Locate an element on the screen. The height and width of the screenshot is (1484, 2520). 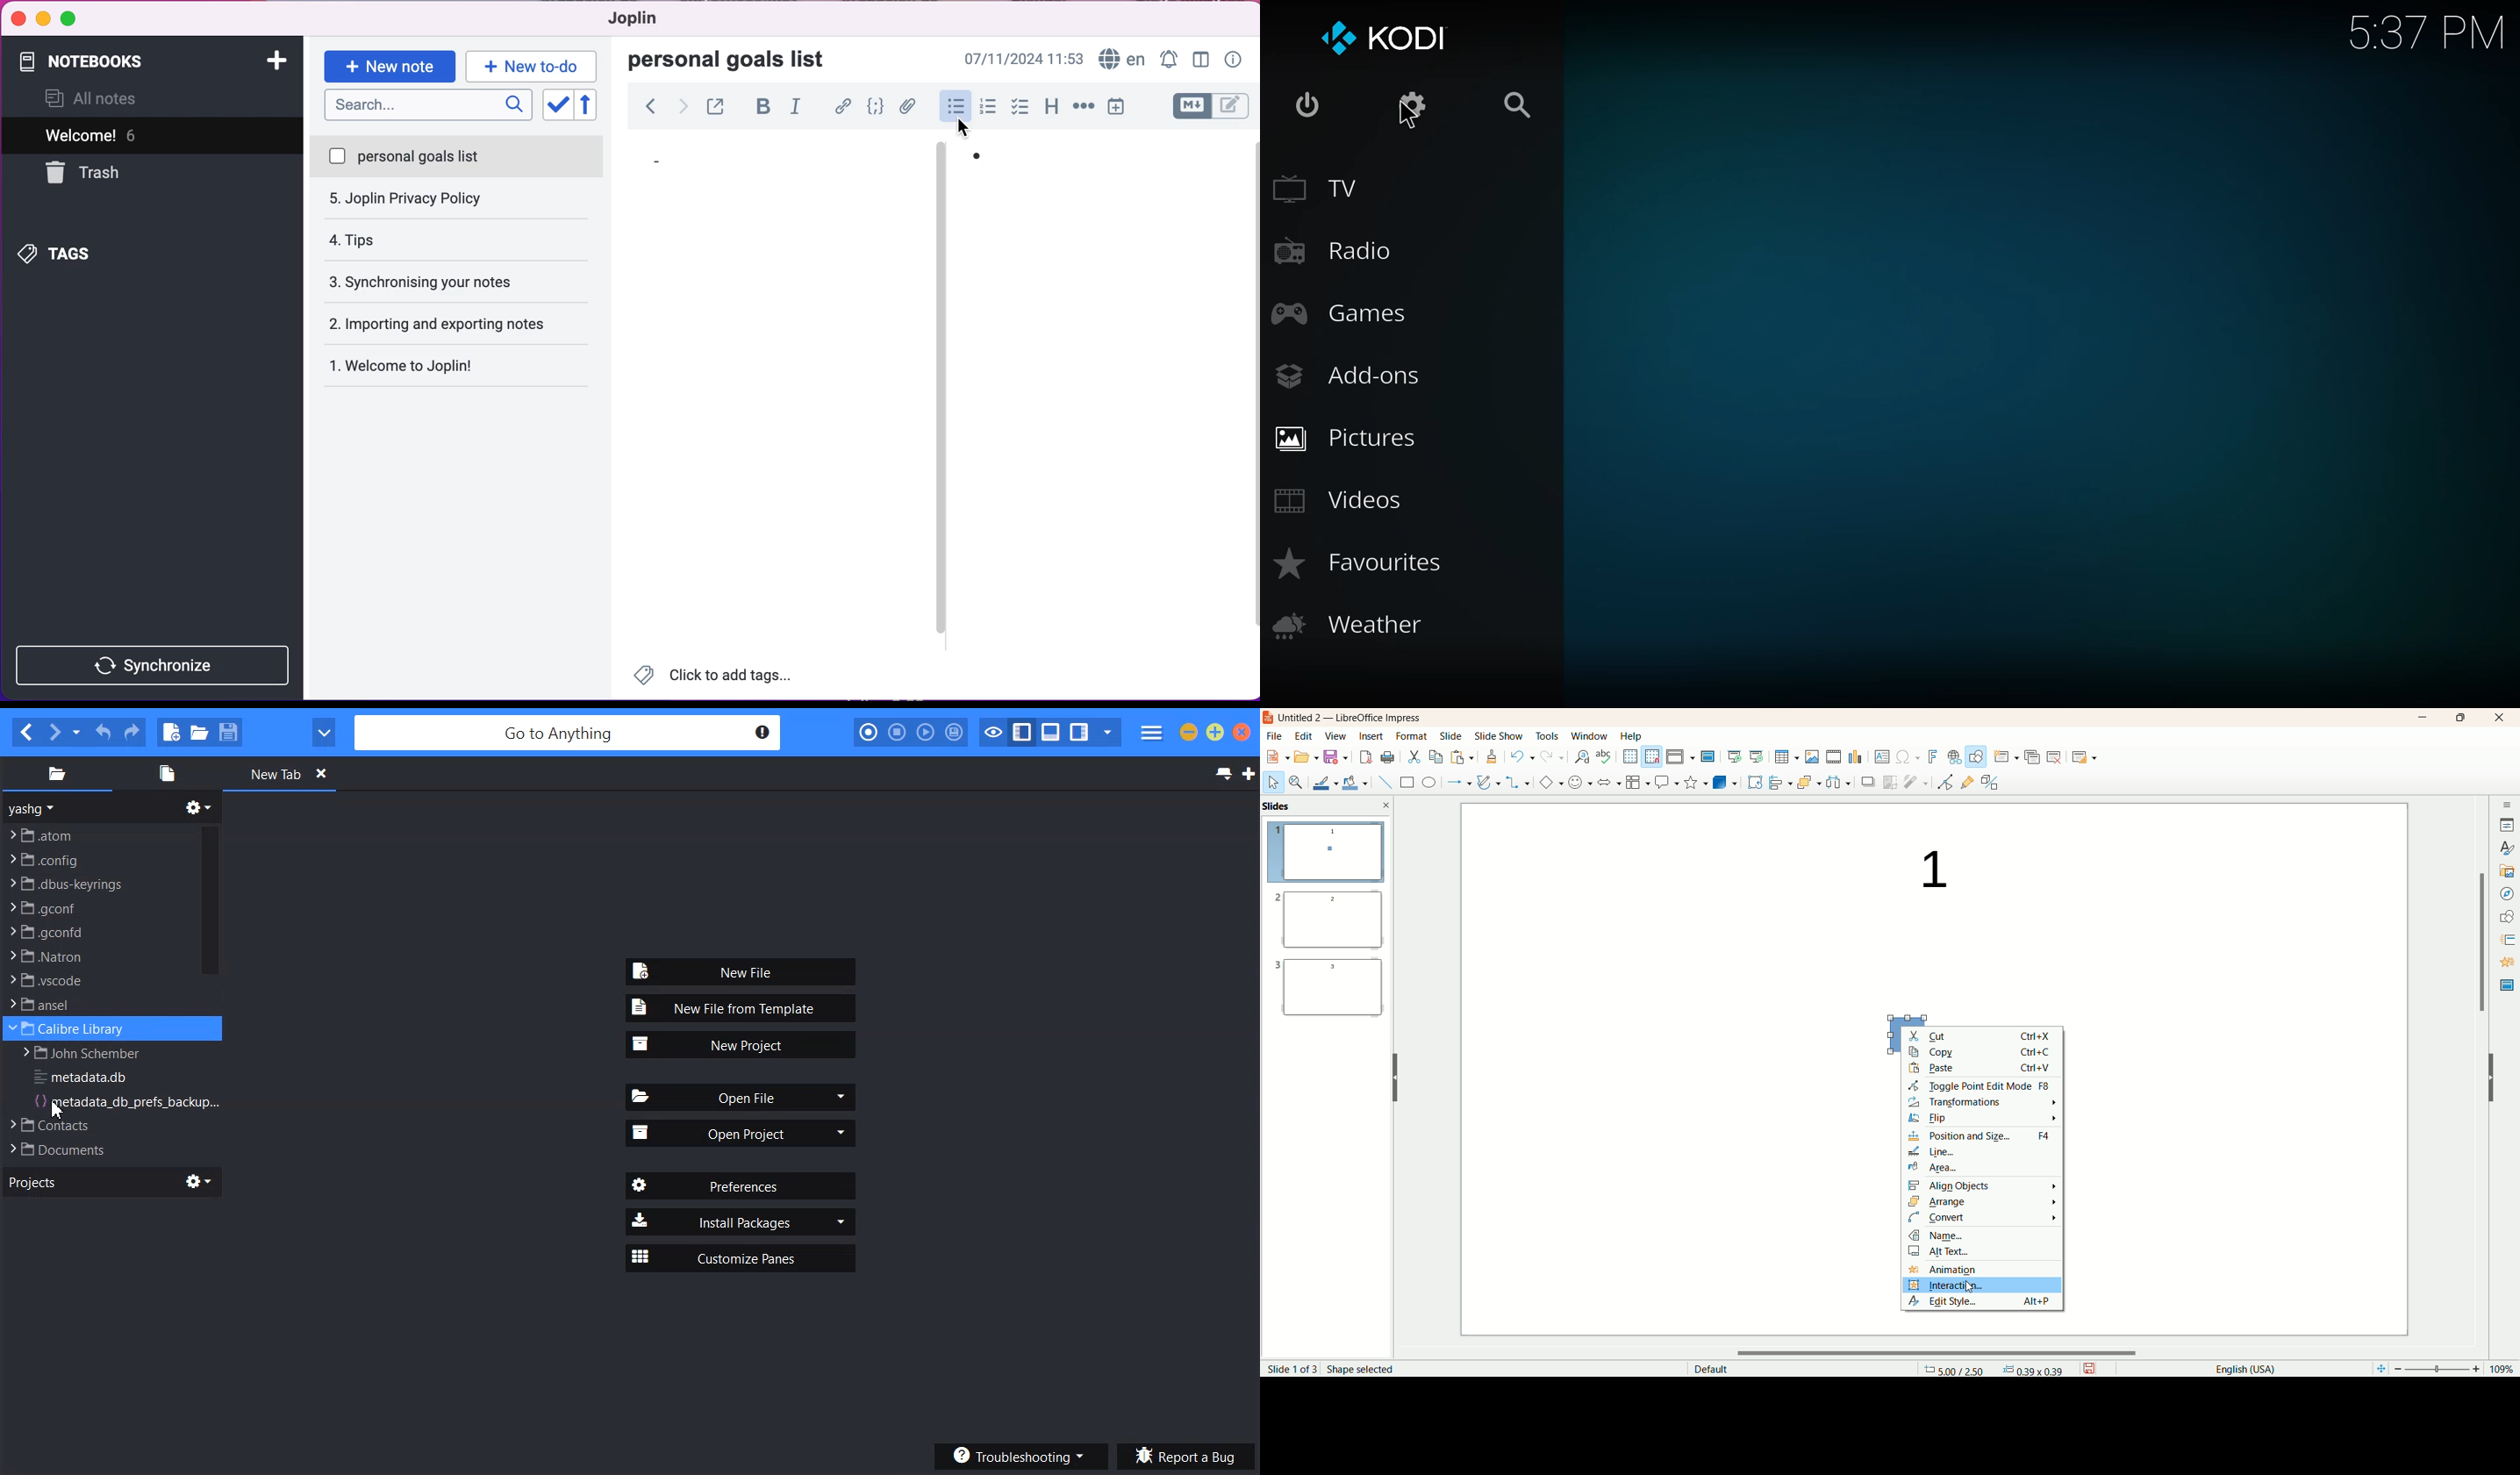
flip is located at coordinates (1983, 1119).